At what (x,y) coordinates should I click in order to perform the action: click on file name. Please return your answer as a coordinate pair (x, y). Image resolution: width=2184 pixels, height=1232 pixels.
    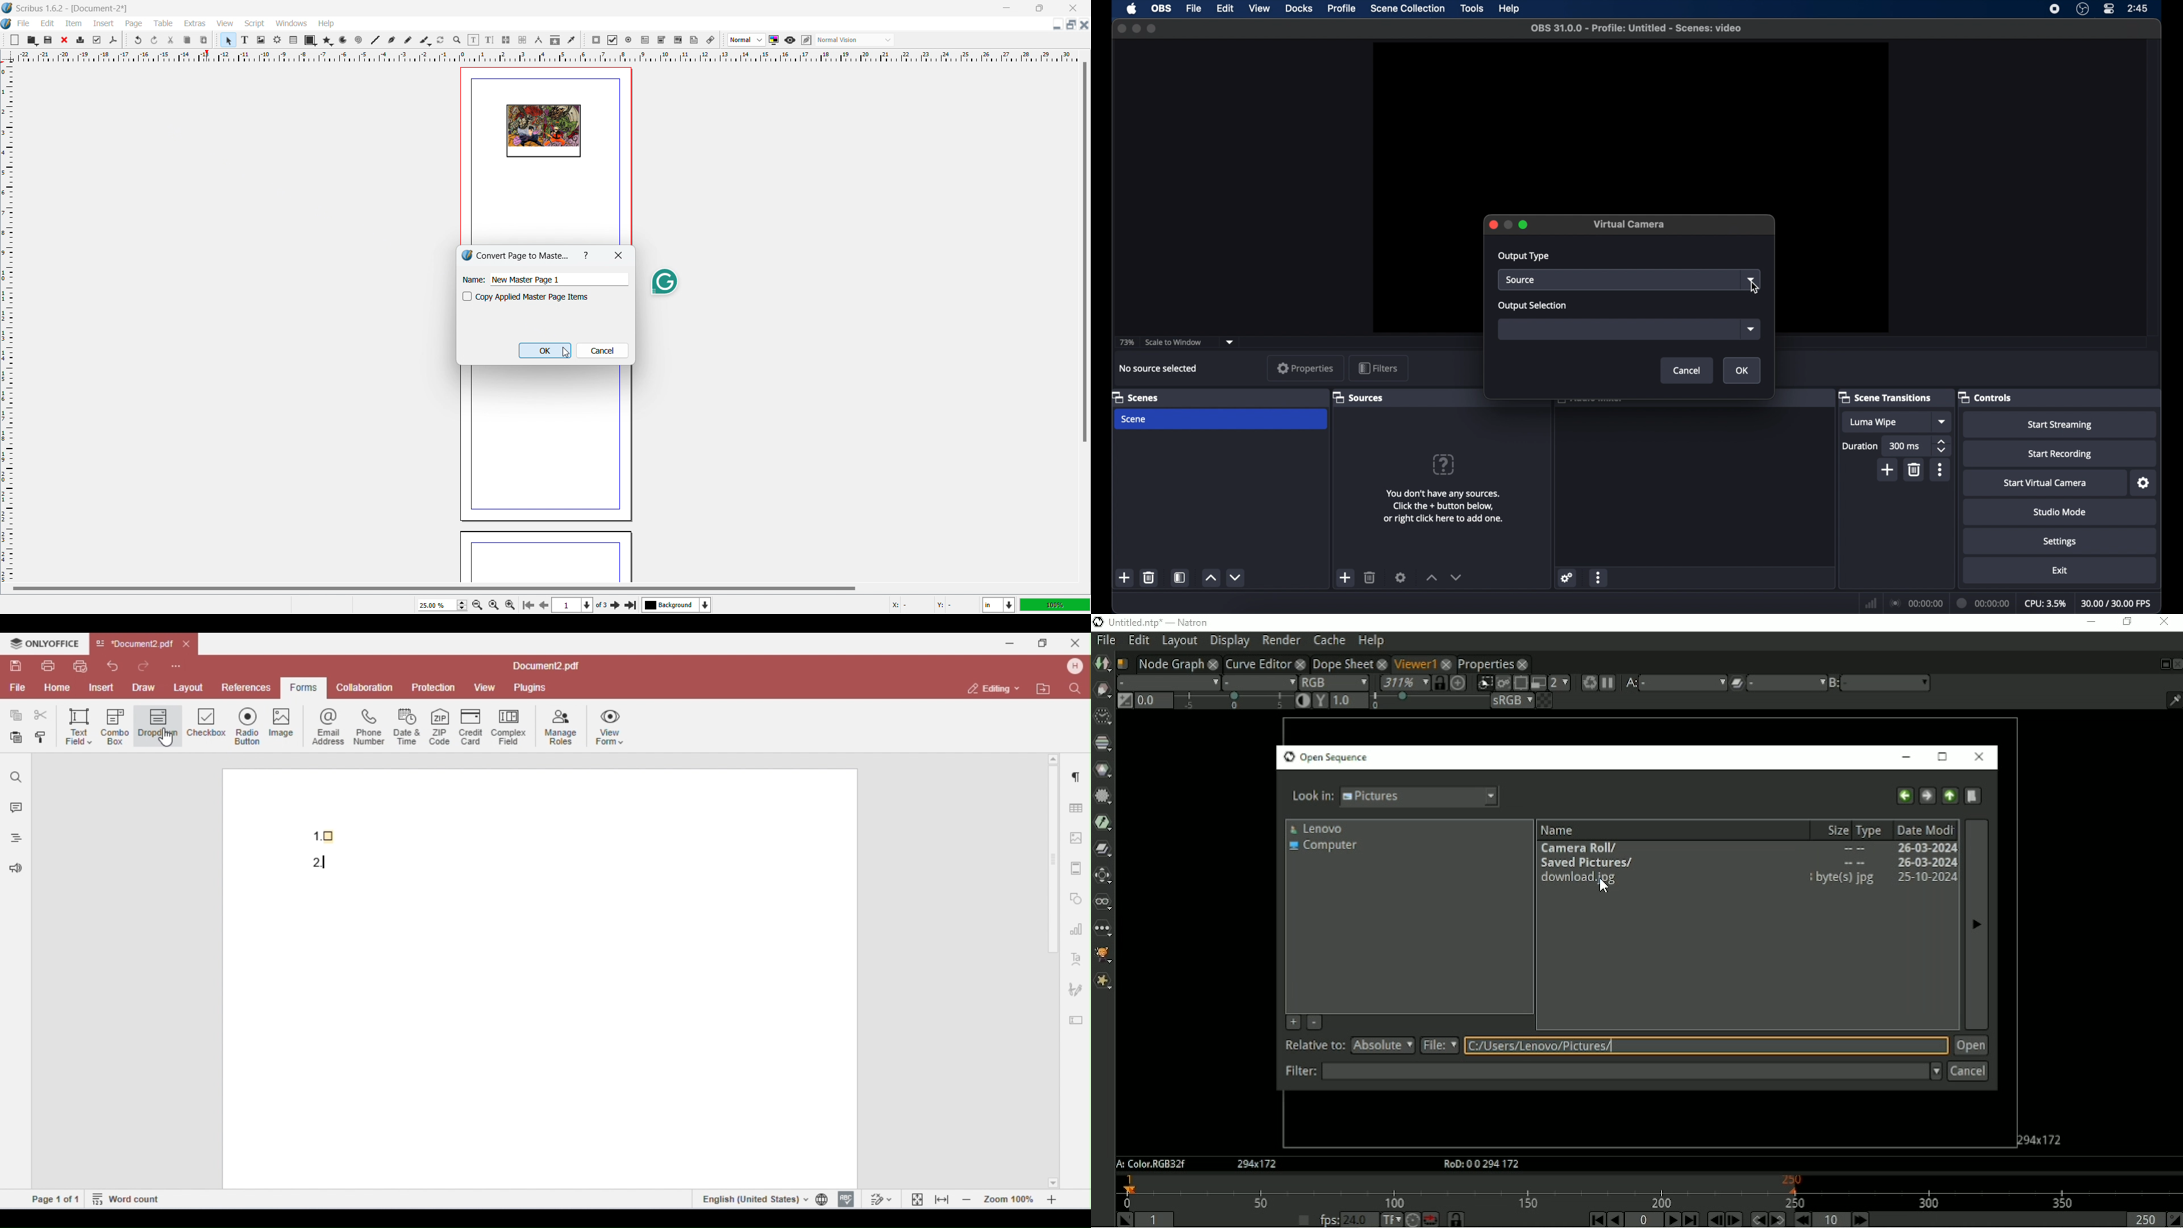
    Looking at the image, I should click on (1638, 27).